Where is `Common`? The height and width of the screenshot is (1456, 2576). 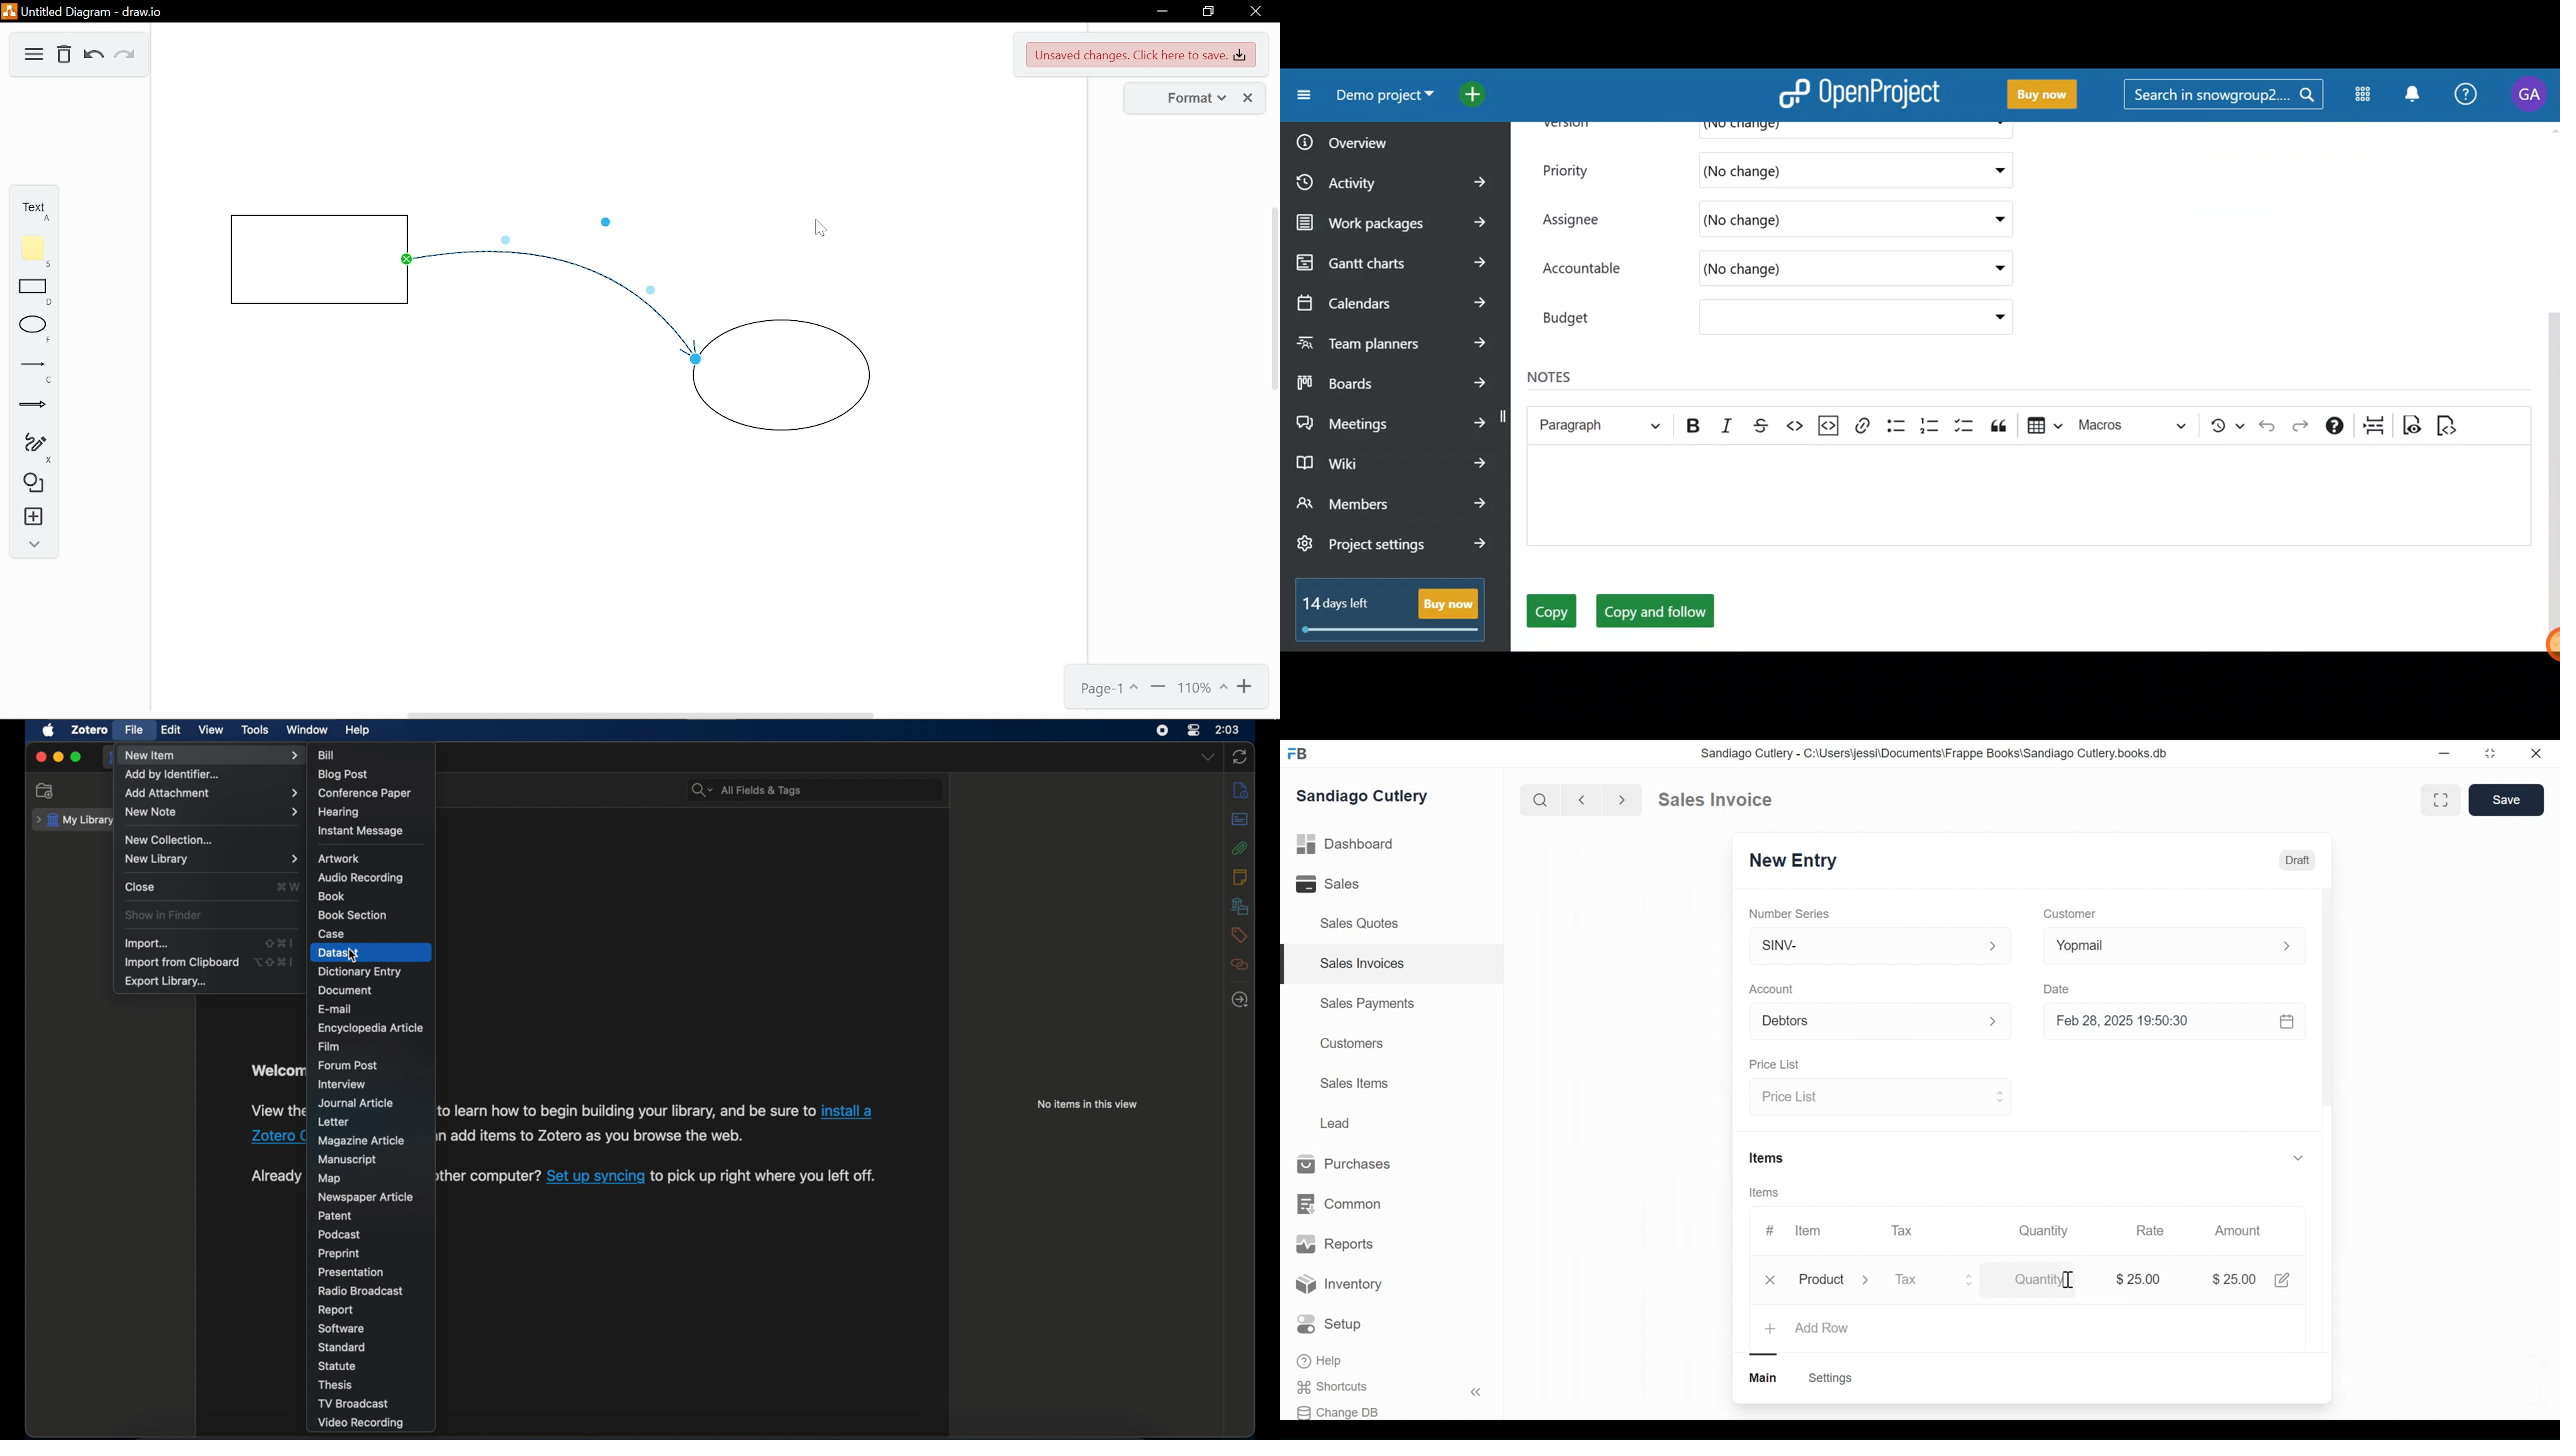 Common is located at coordinates (1341, 1205).